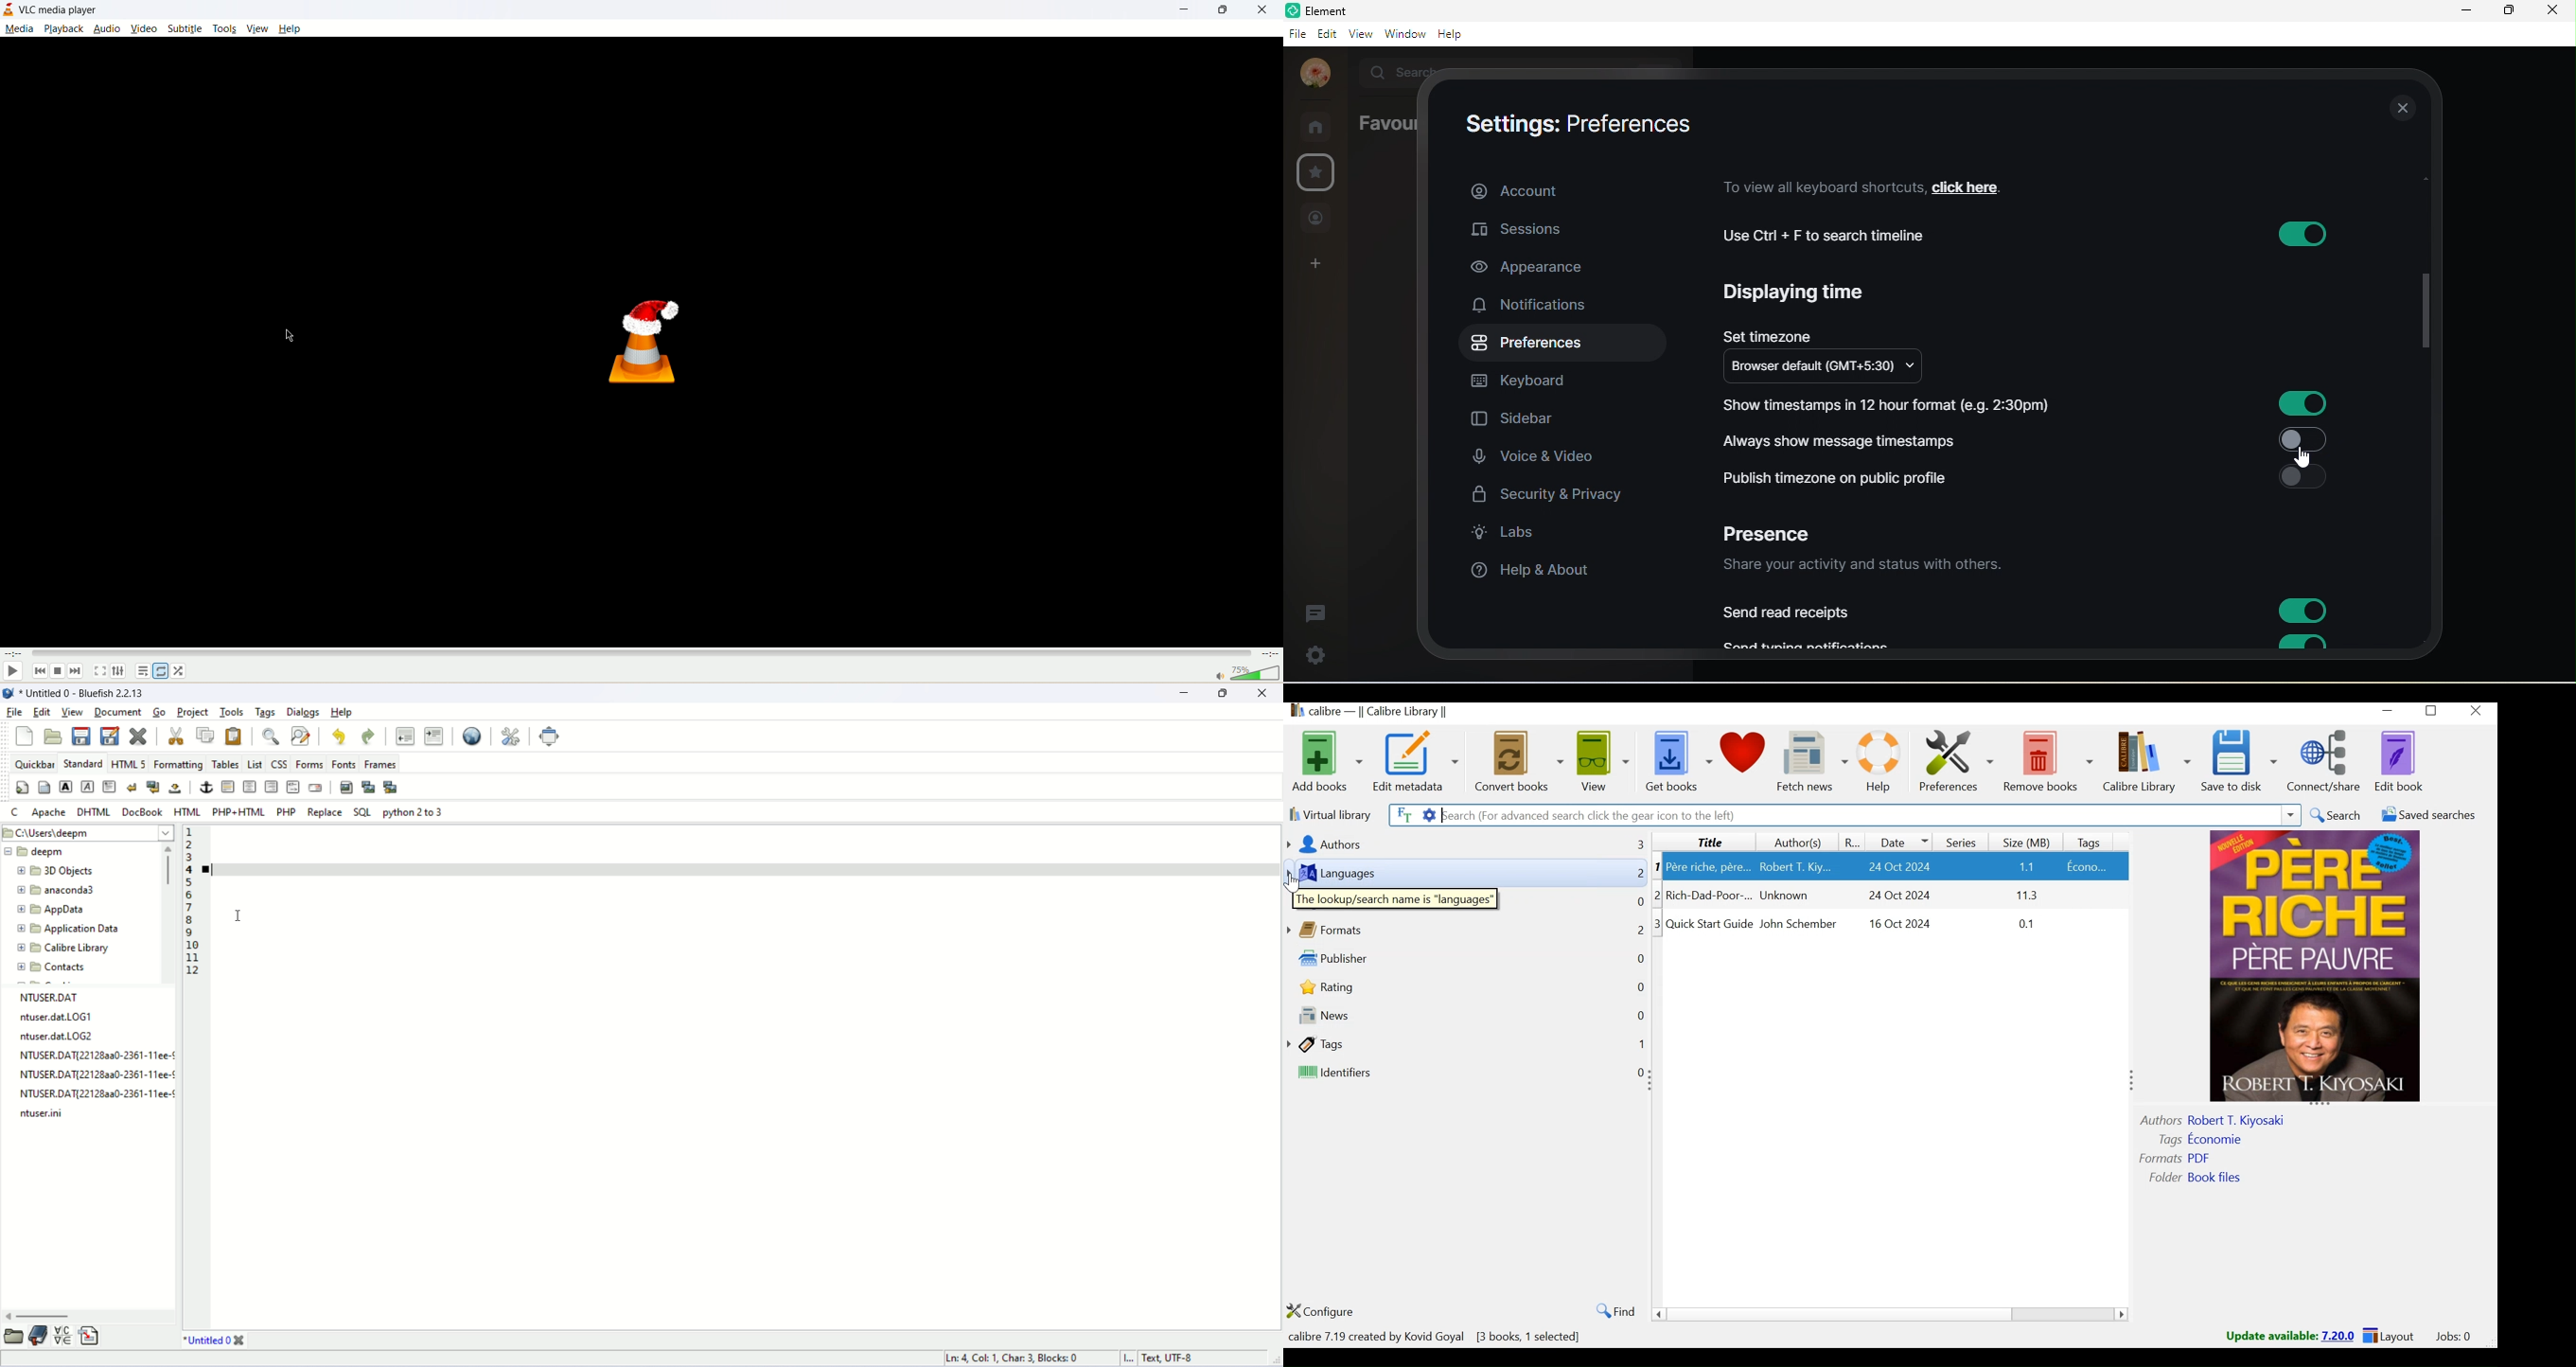  I want to click on 2, so click(1638, 934).